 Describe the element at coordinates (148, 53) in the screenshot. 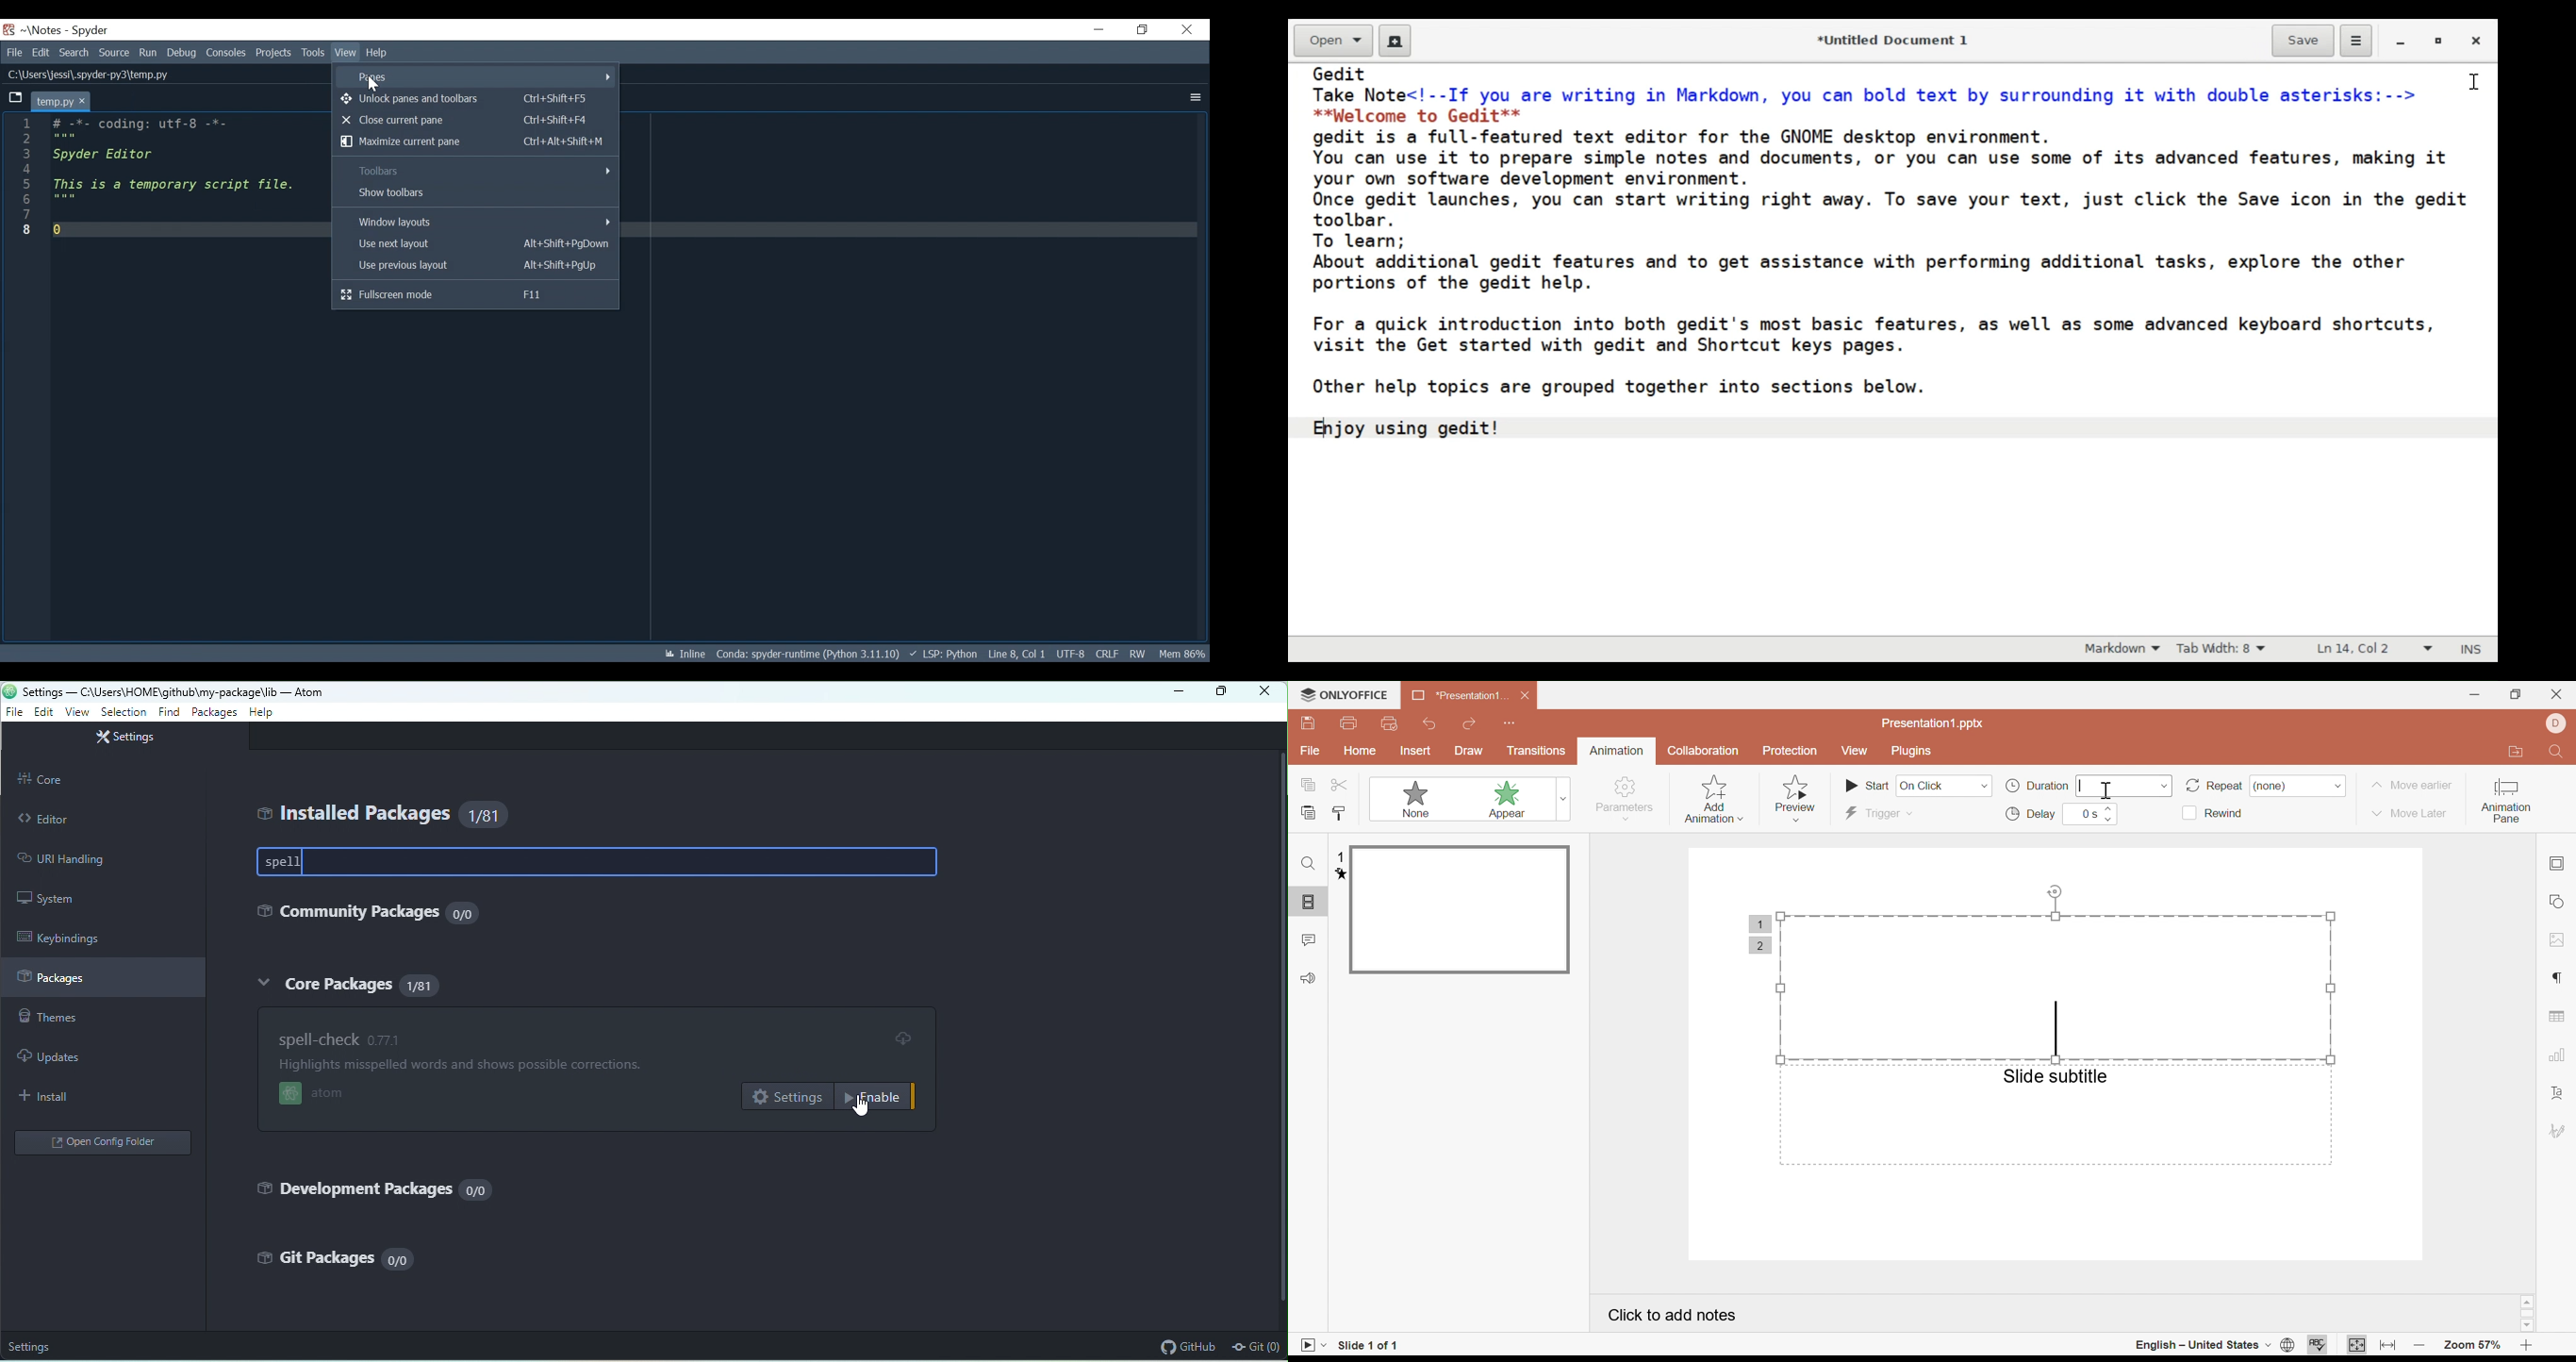

I see `Run` at that location.